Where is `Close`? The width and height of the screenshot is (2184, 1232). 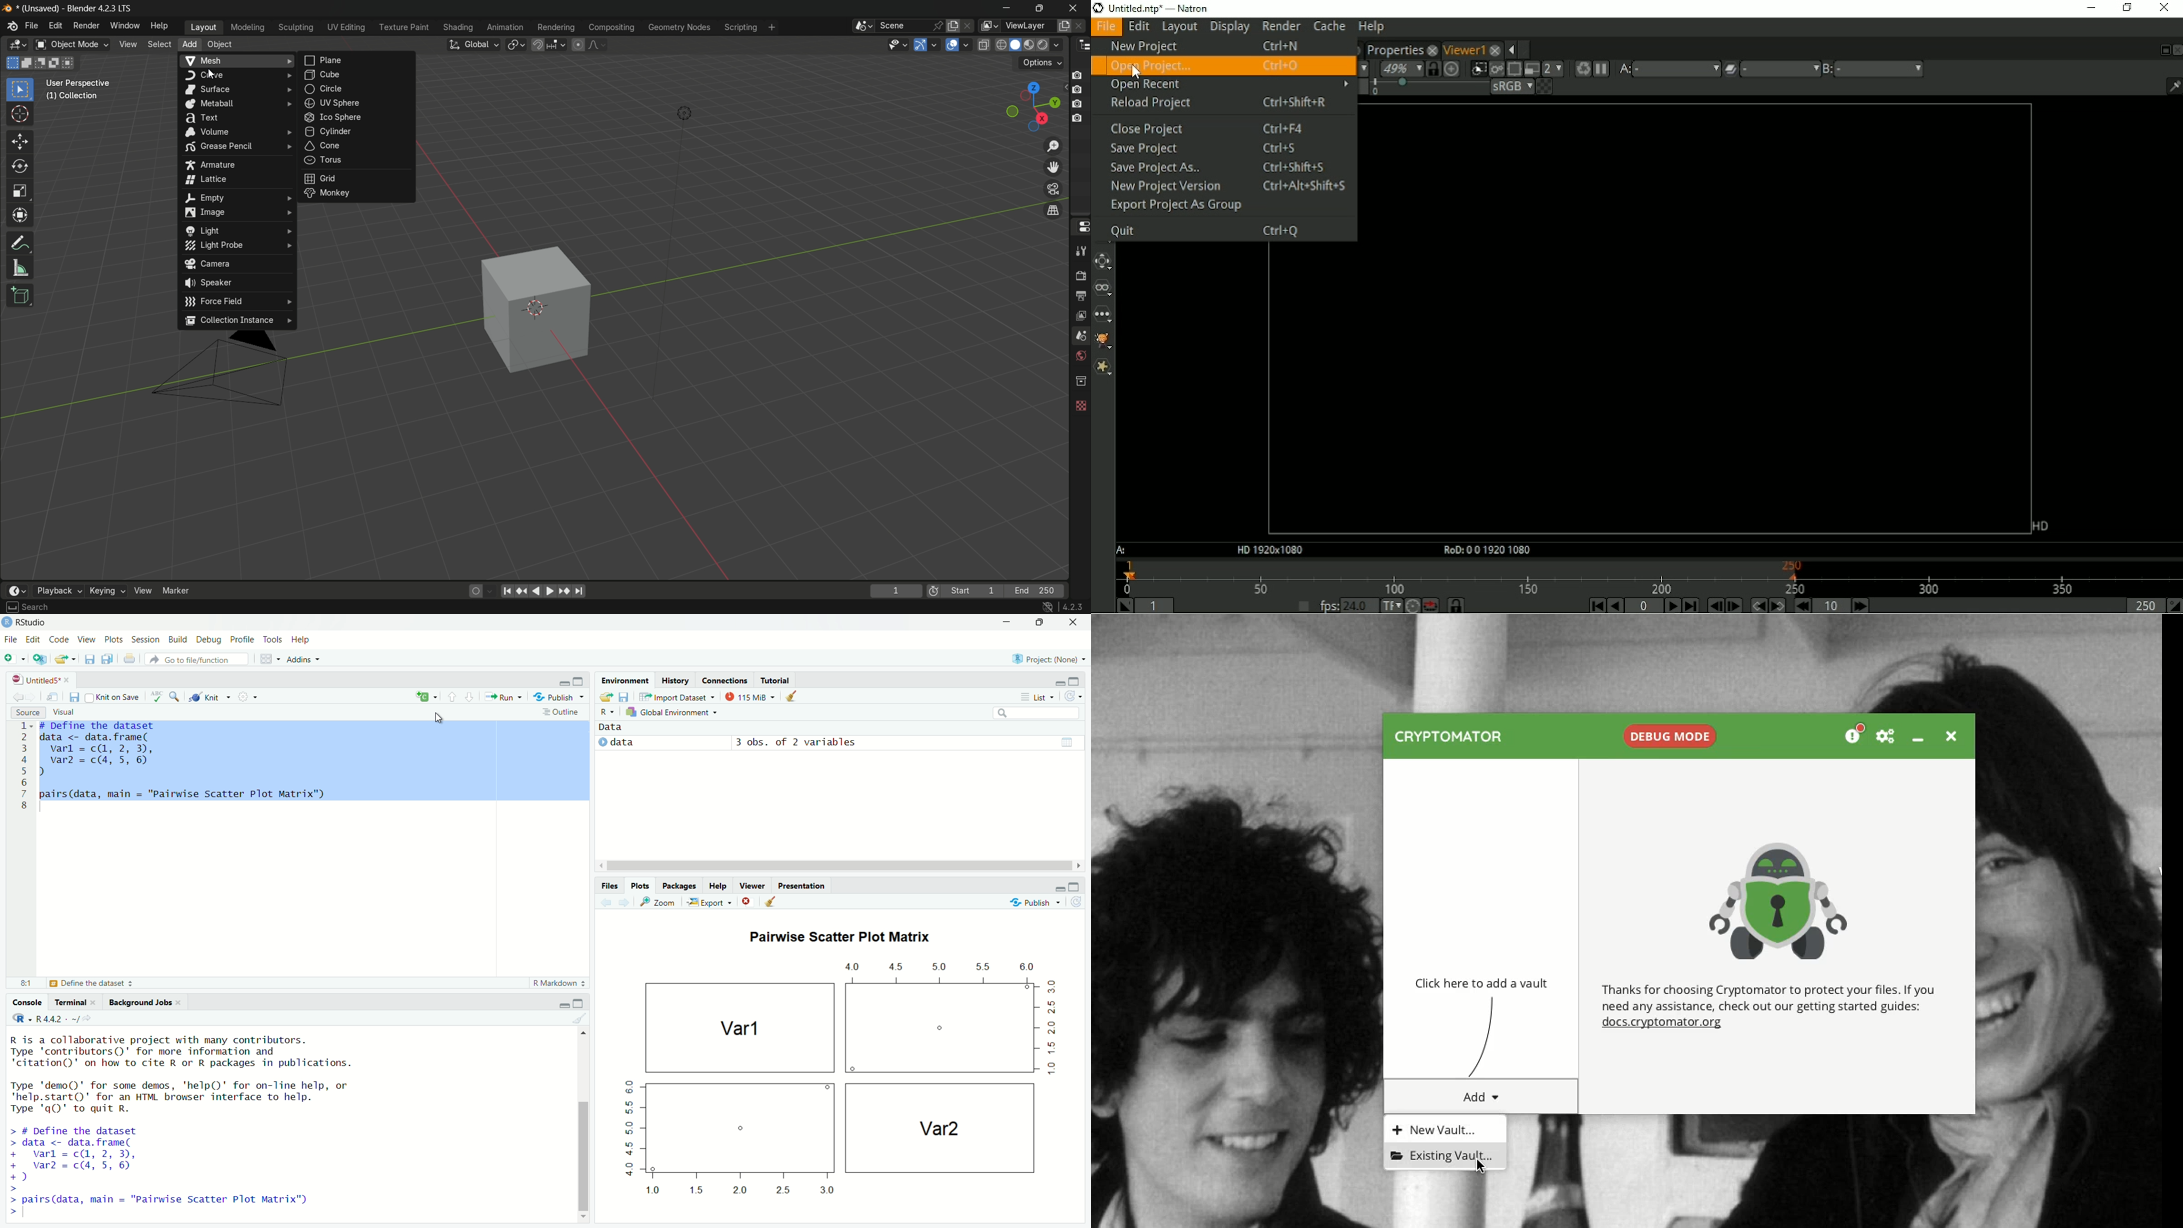
Close is located at coordinates (745, 902).